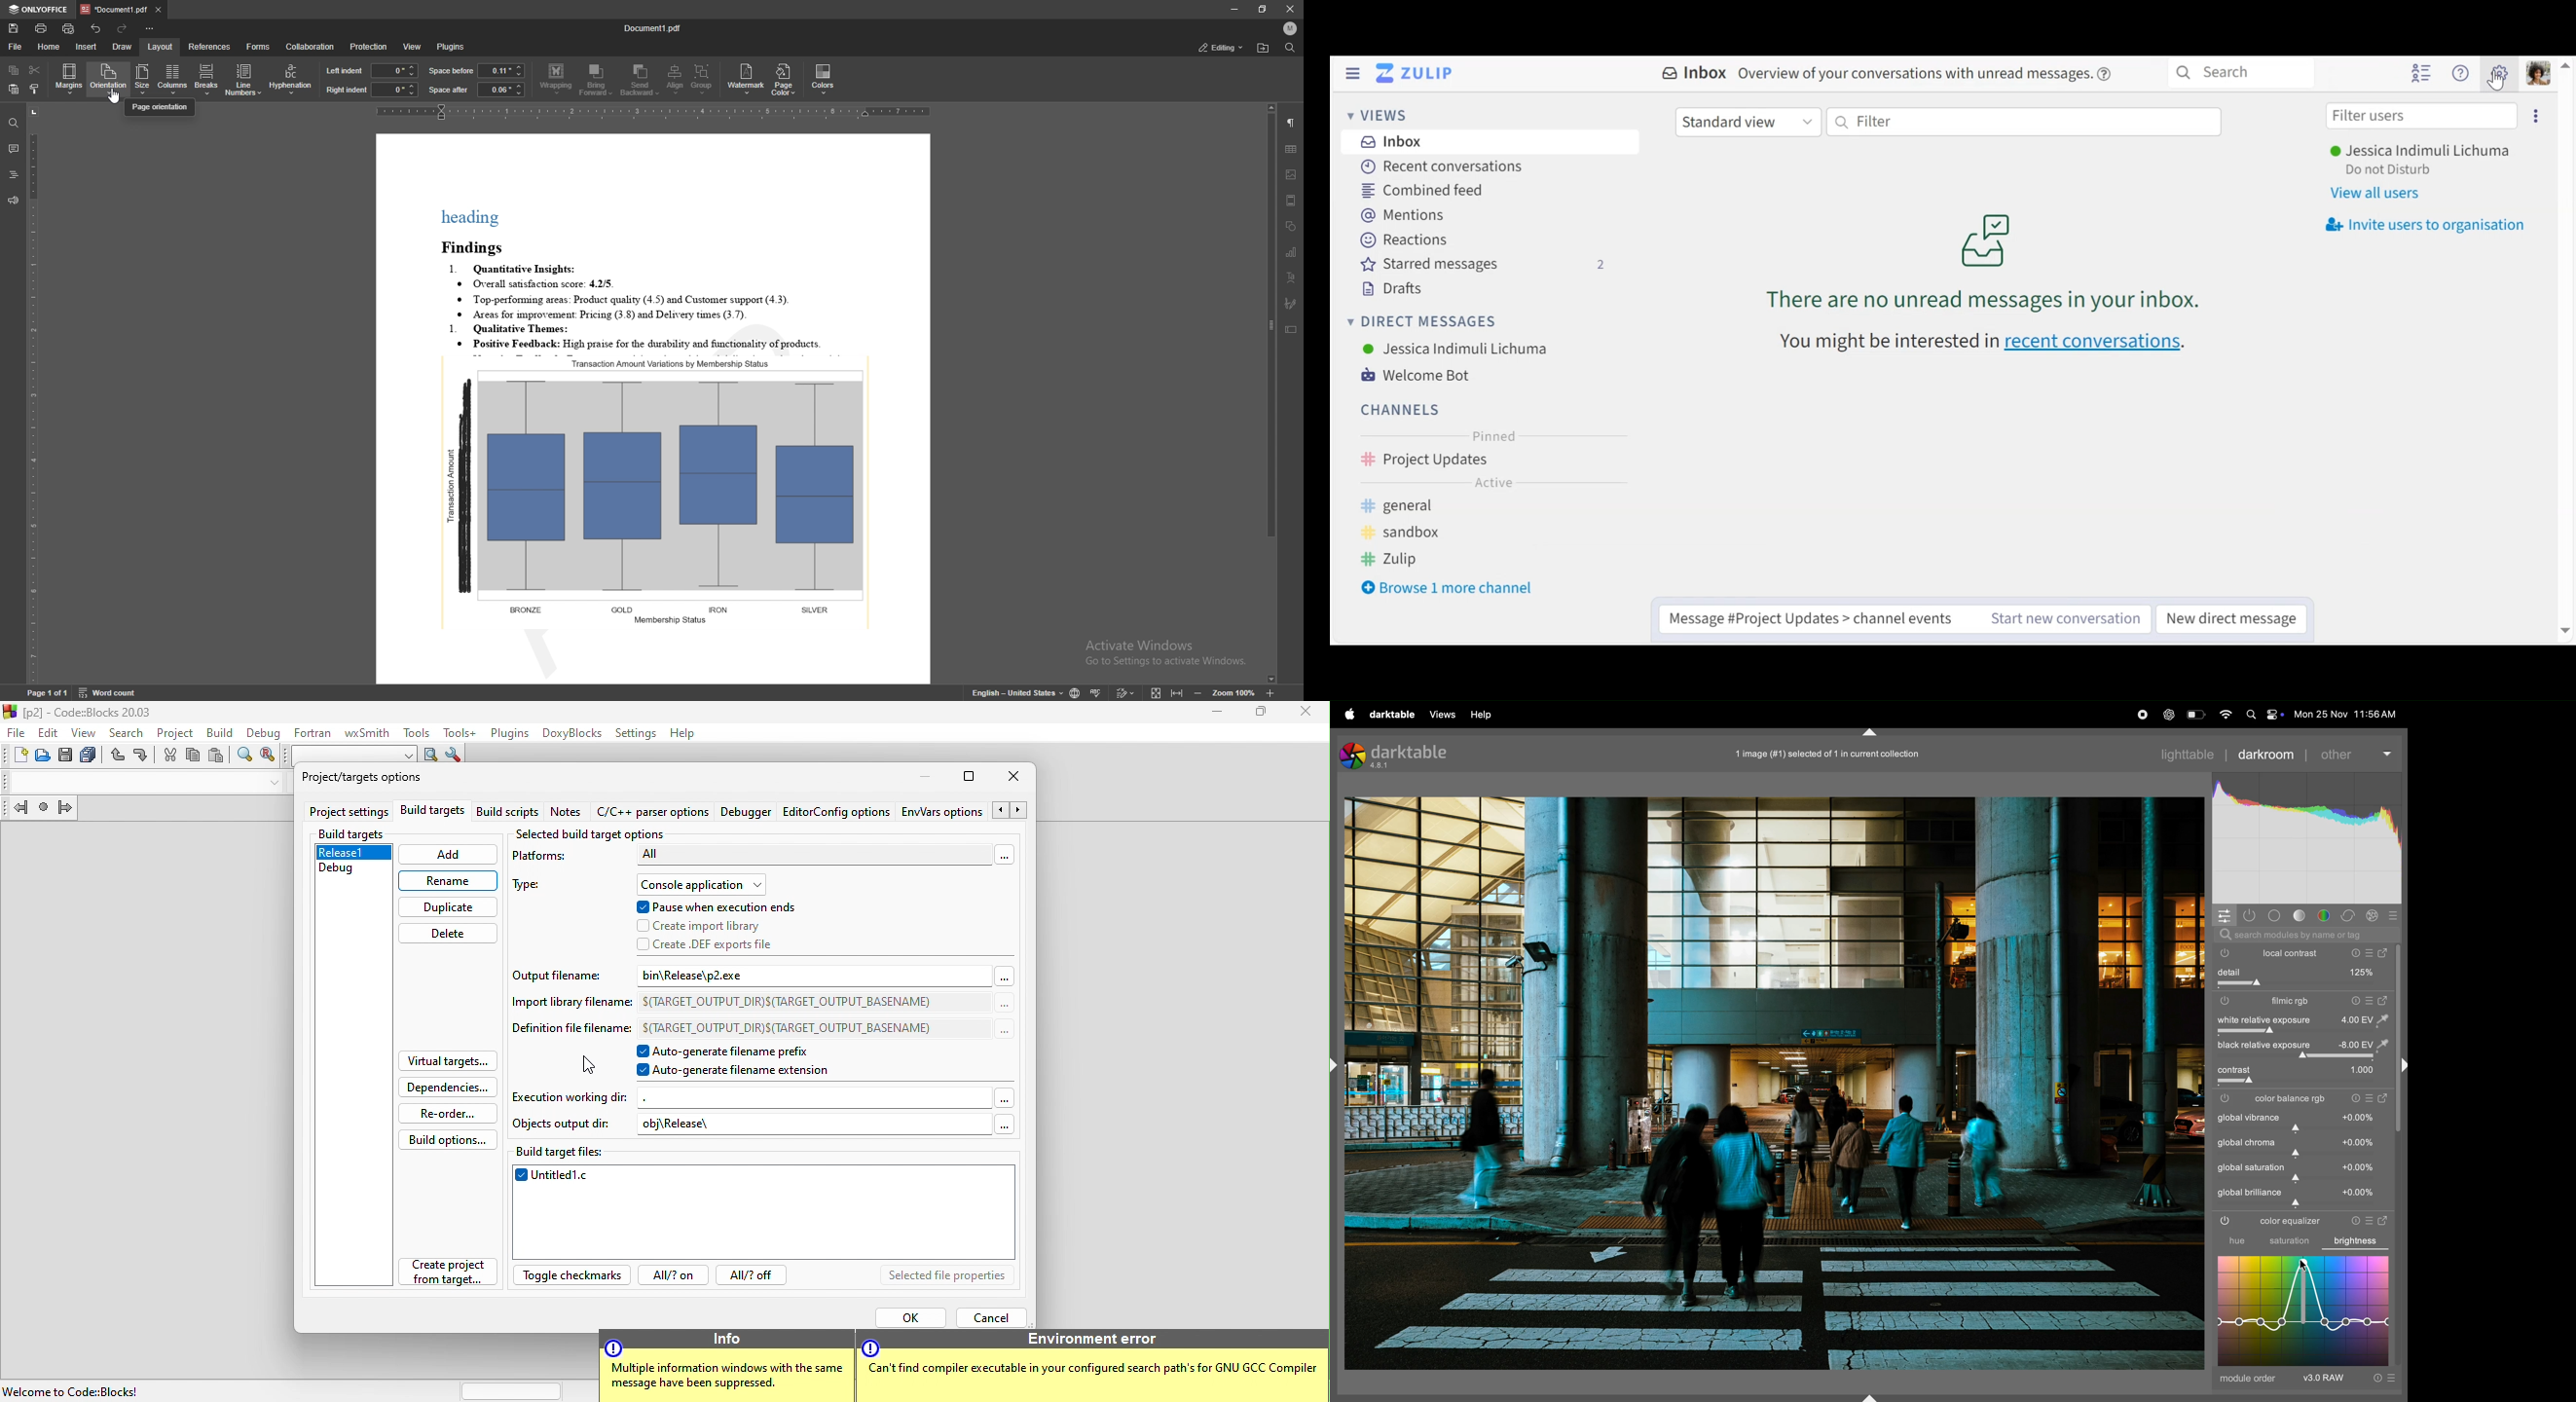 This screenshot has height=1428, width=2576. I want to click on virtual targets, so click(446, 1061).